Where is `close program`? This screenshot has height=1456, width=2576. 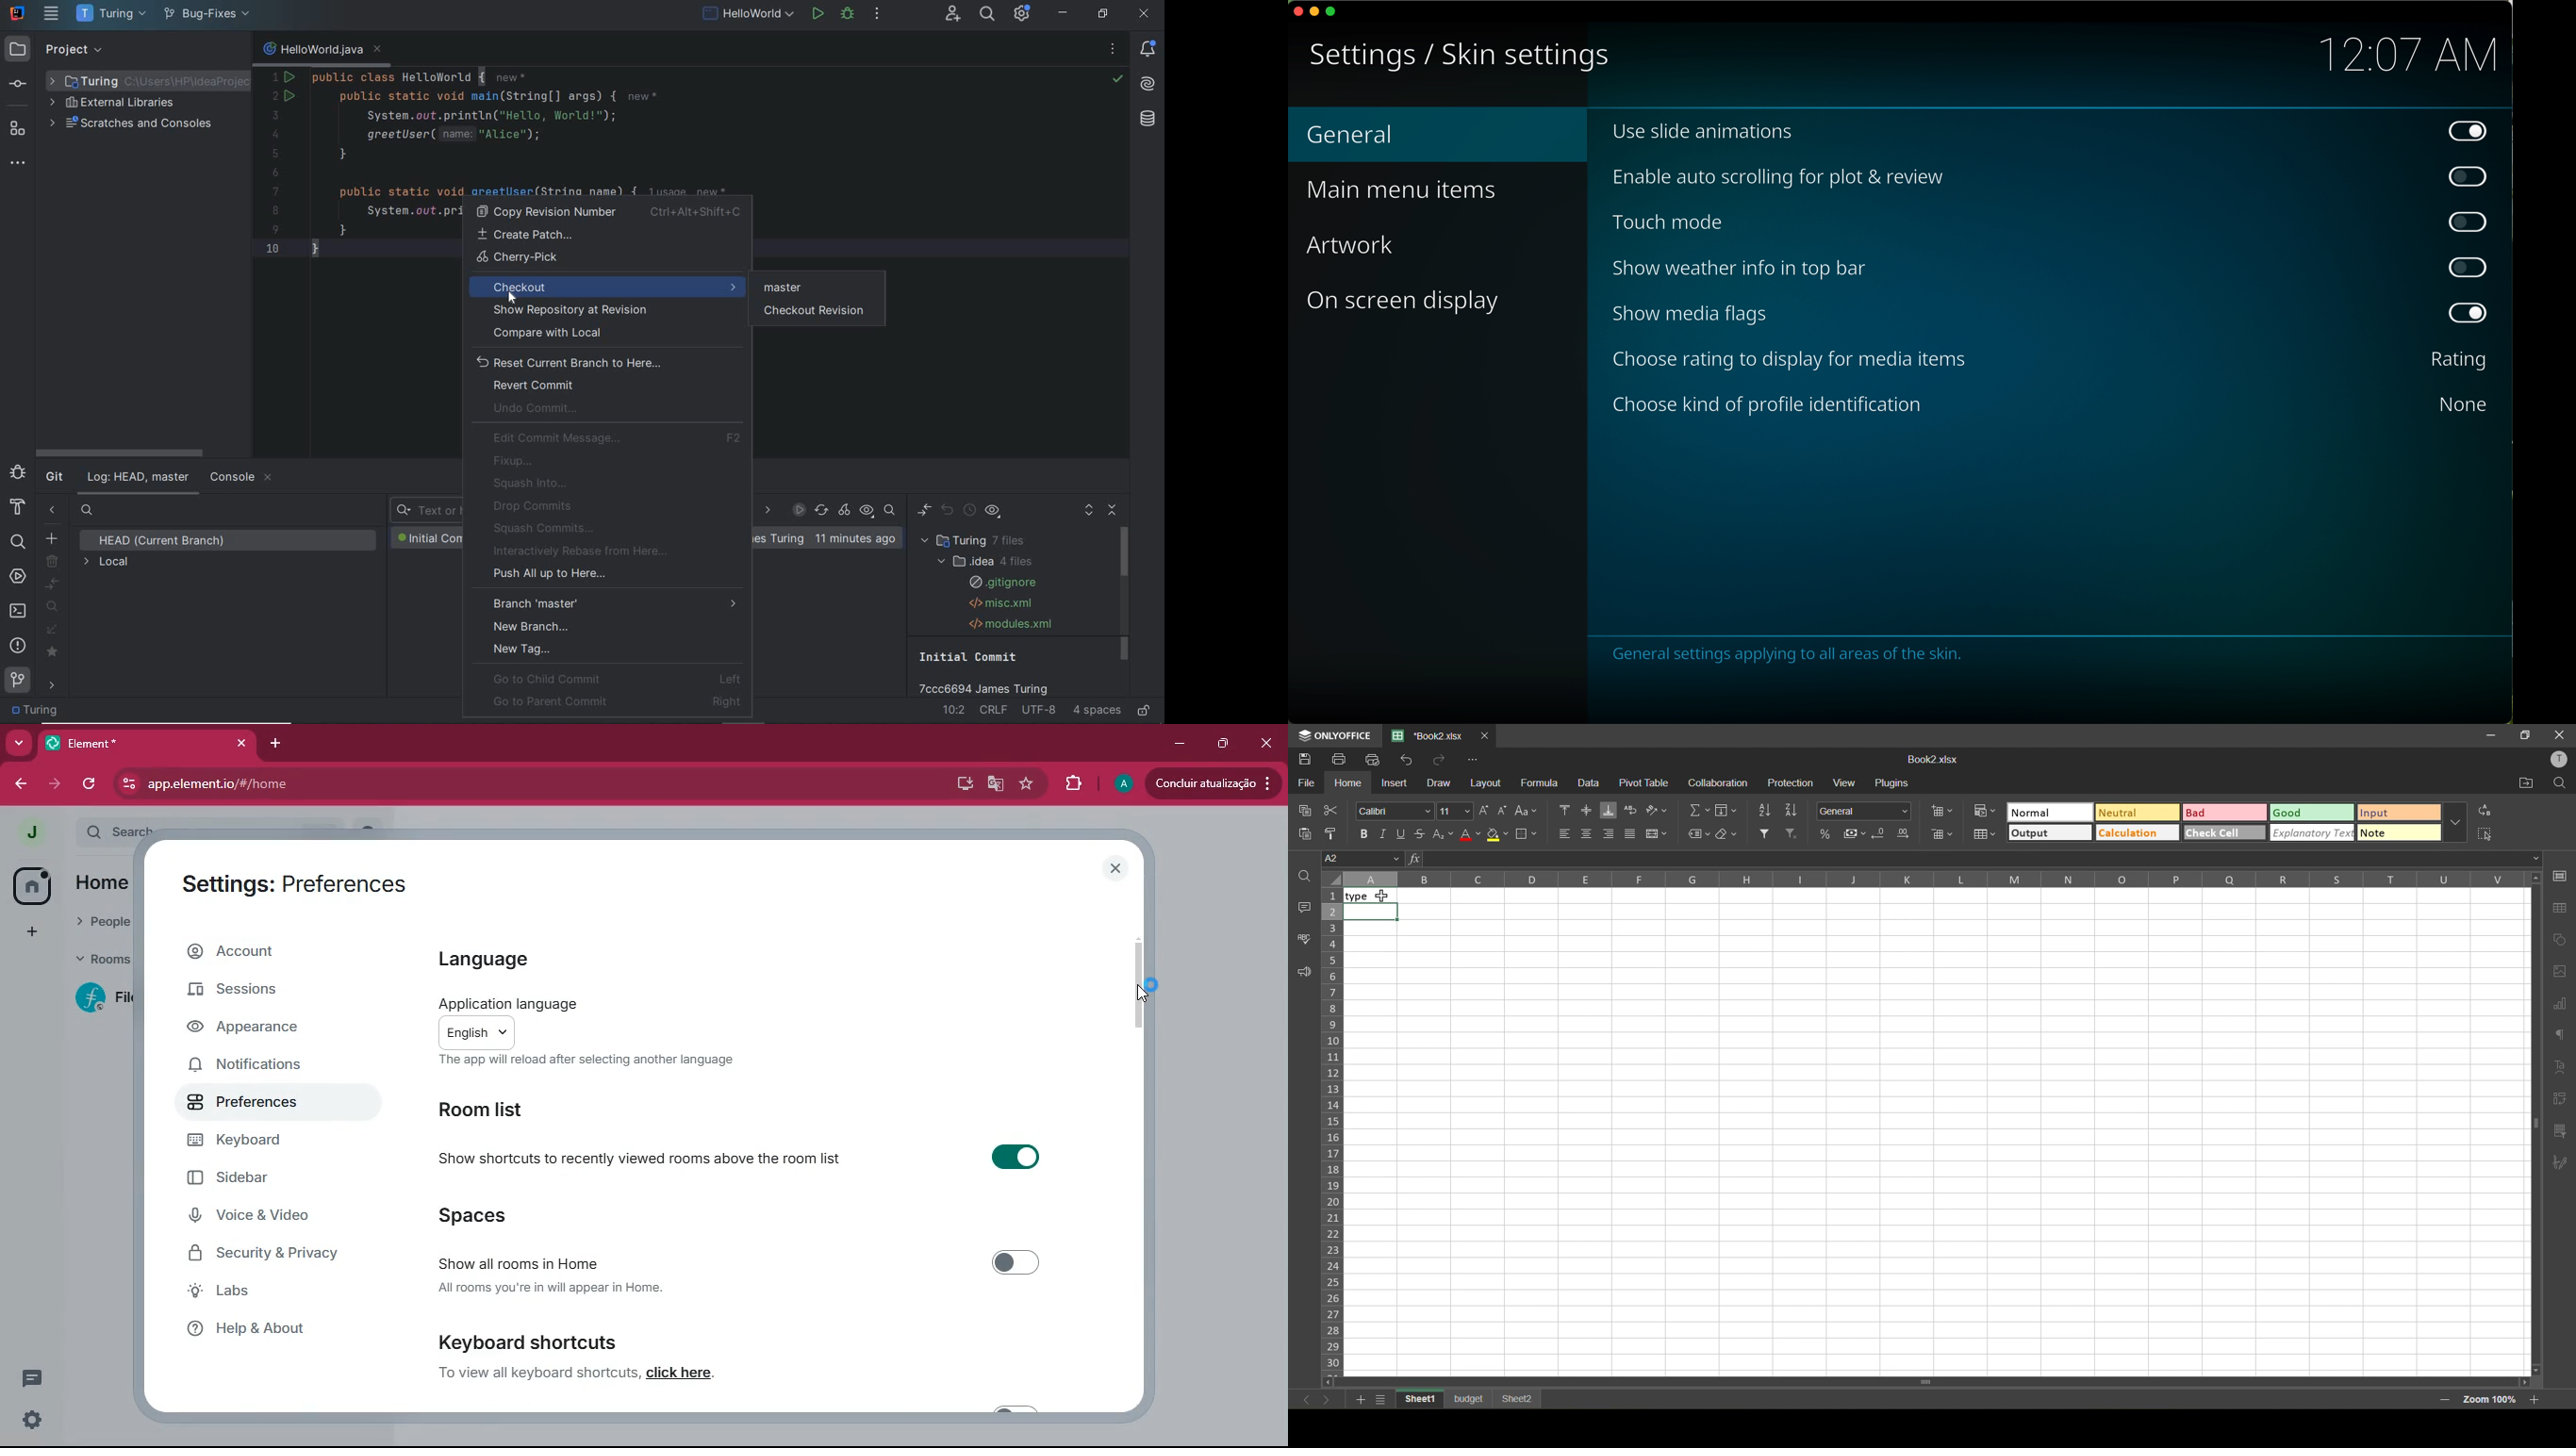 close program is located at coordinates (1296, 13).